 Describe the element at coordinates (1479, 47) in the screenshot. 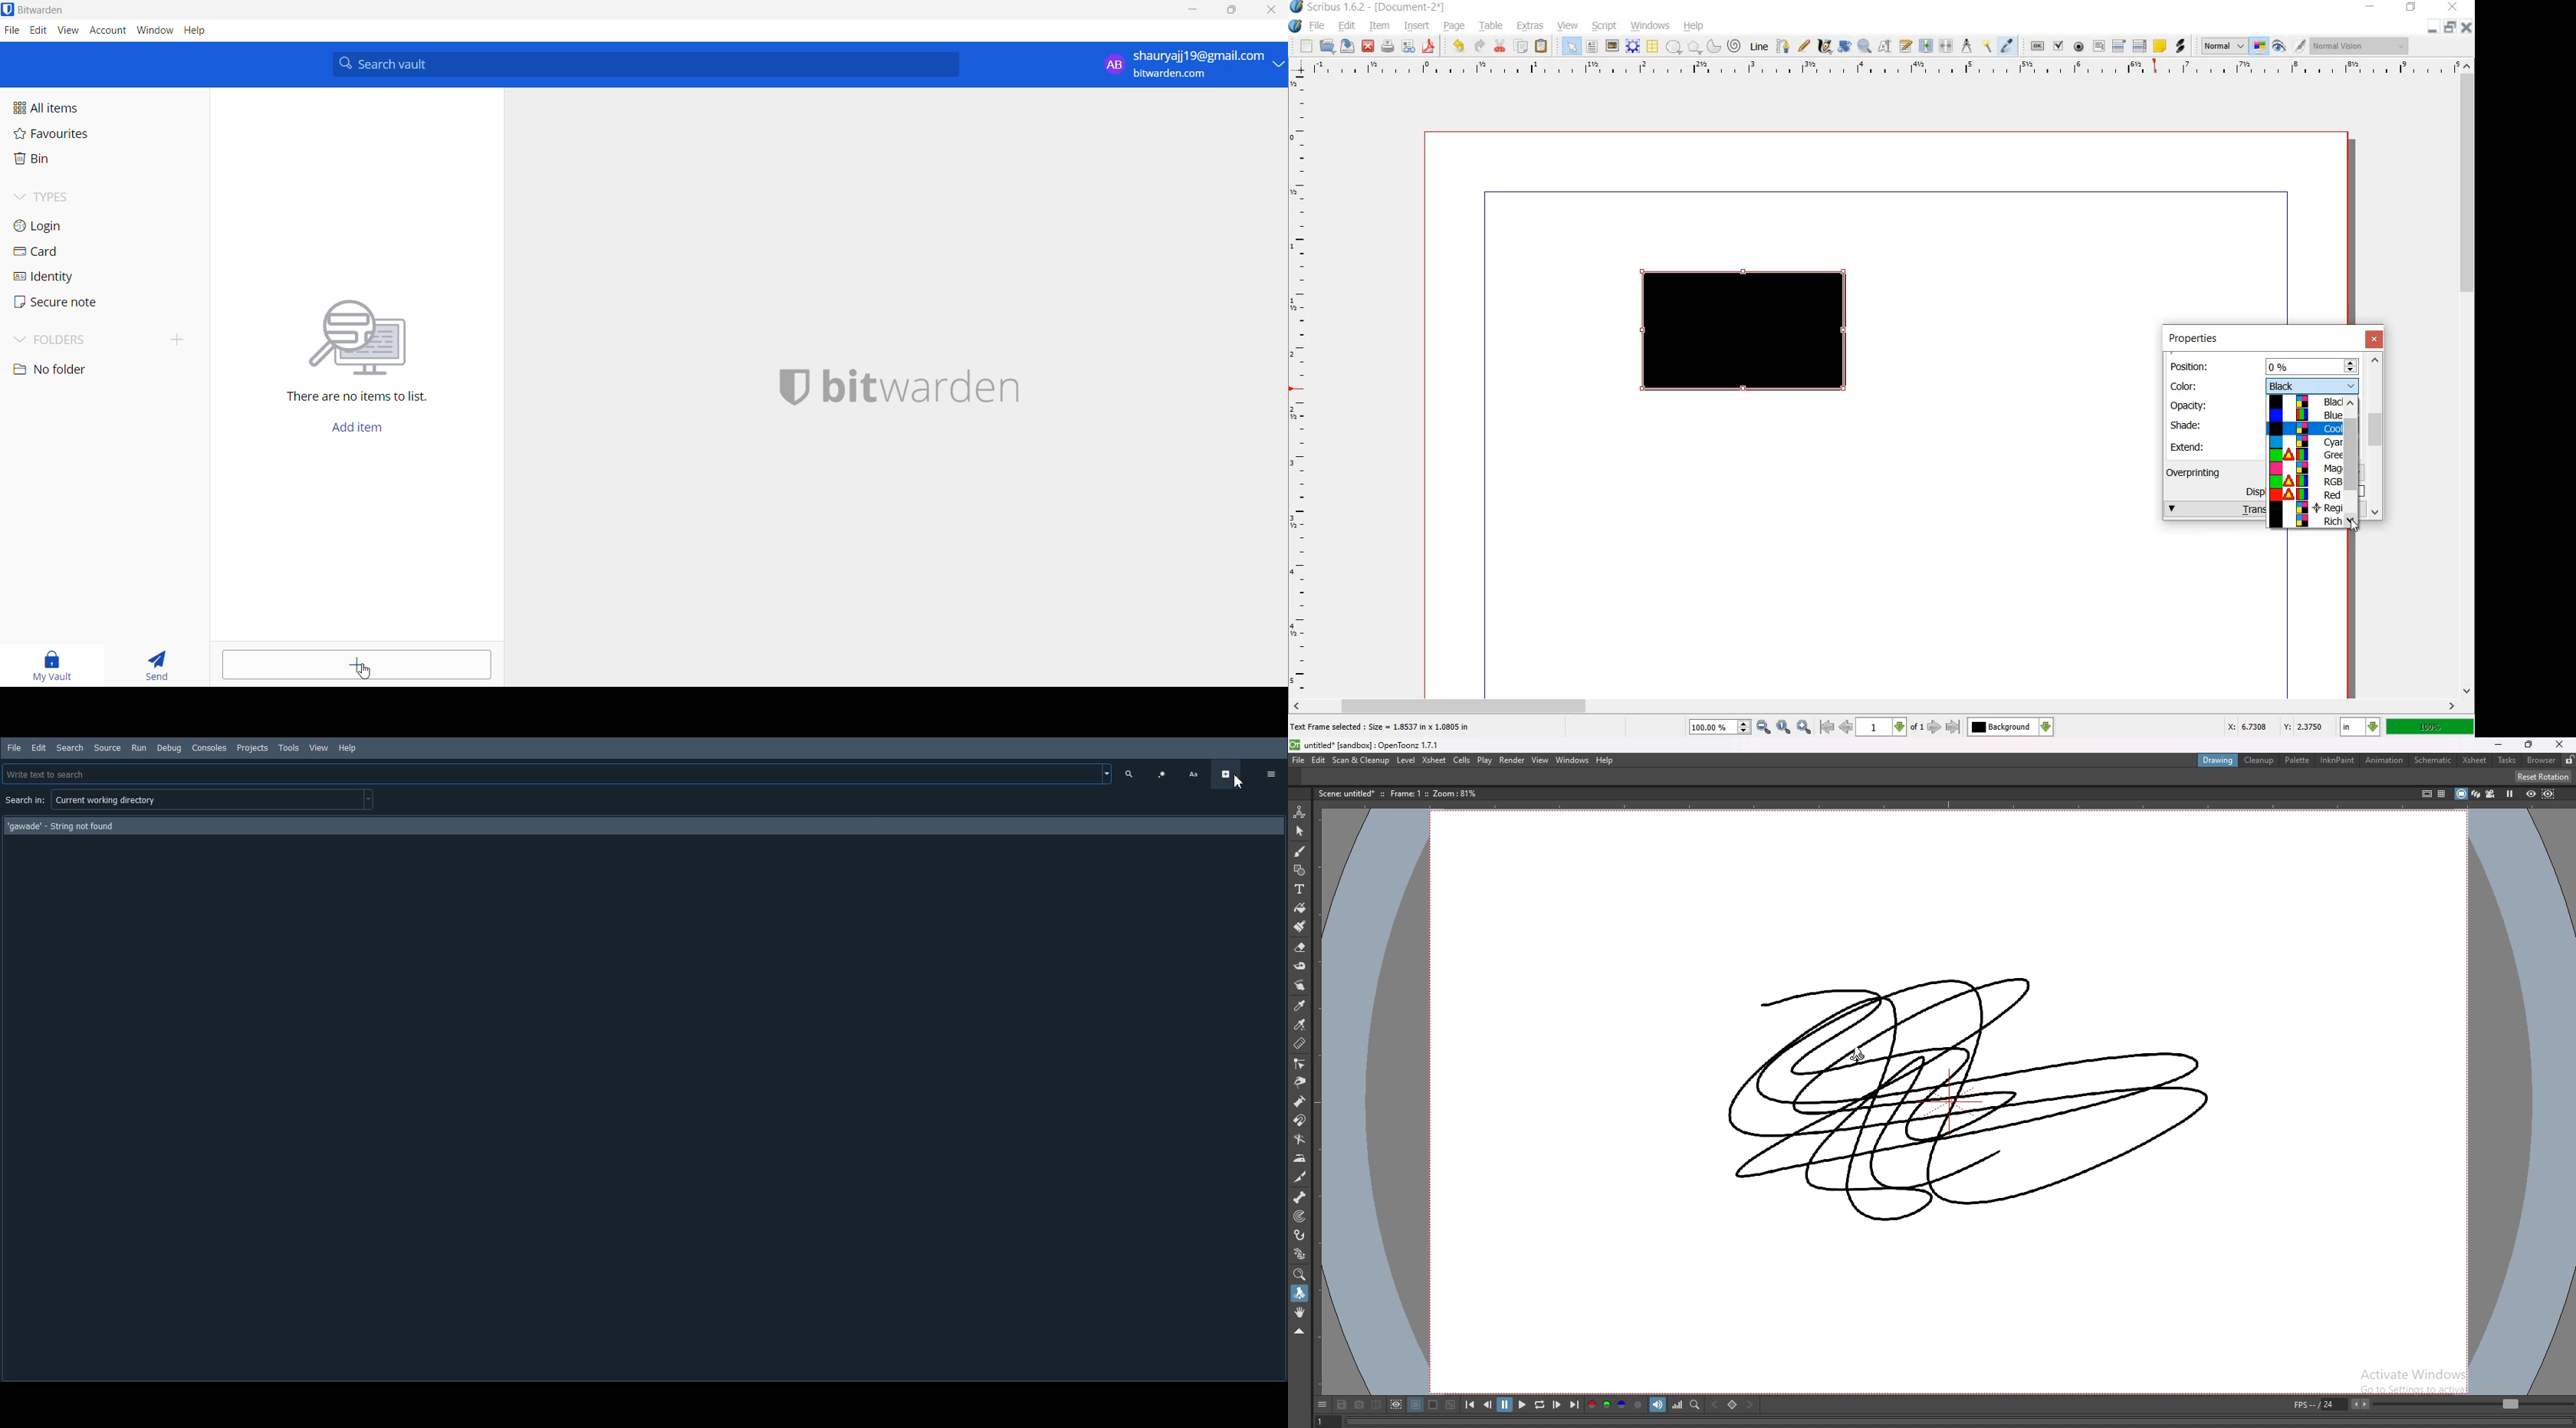

I see `redo` at that location.